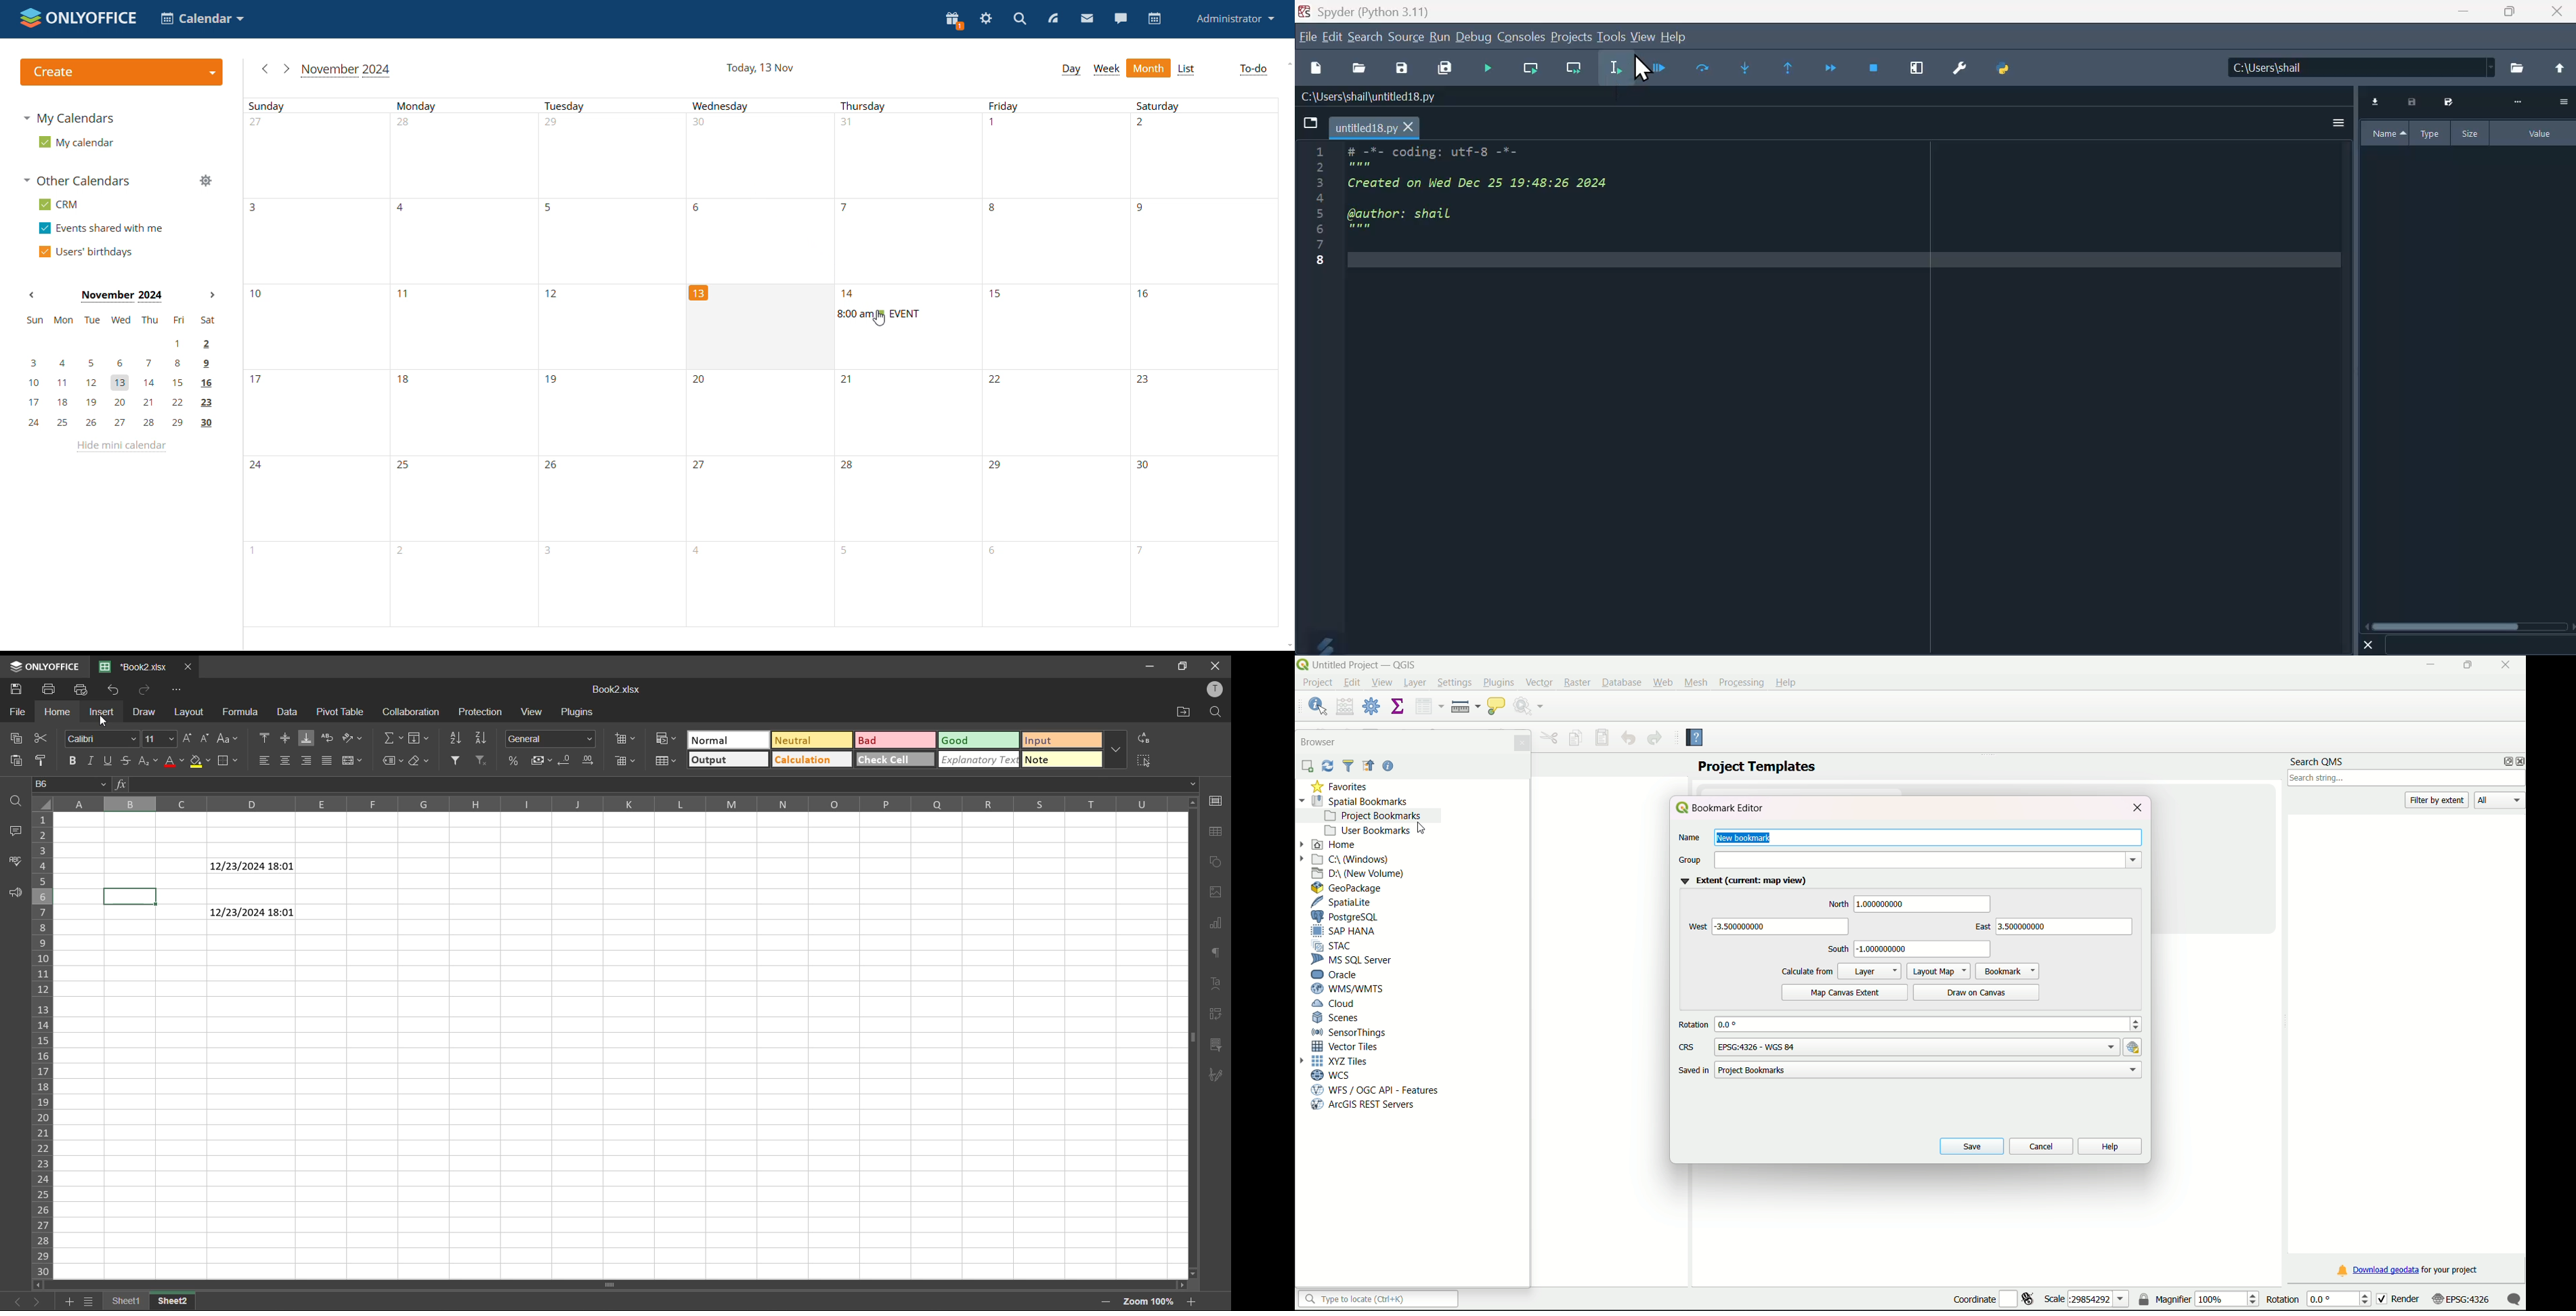 This screenshot has height=1316, width=2576. I want to click on copy style, so click(42, 761).